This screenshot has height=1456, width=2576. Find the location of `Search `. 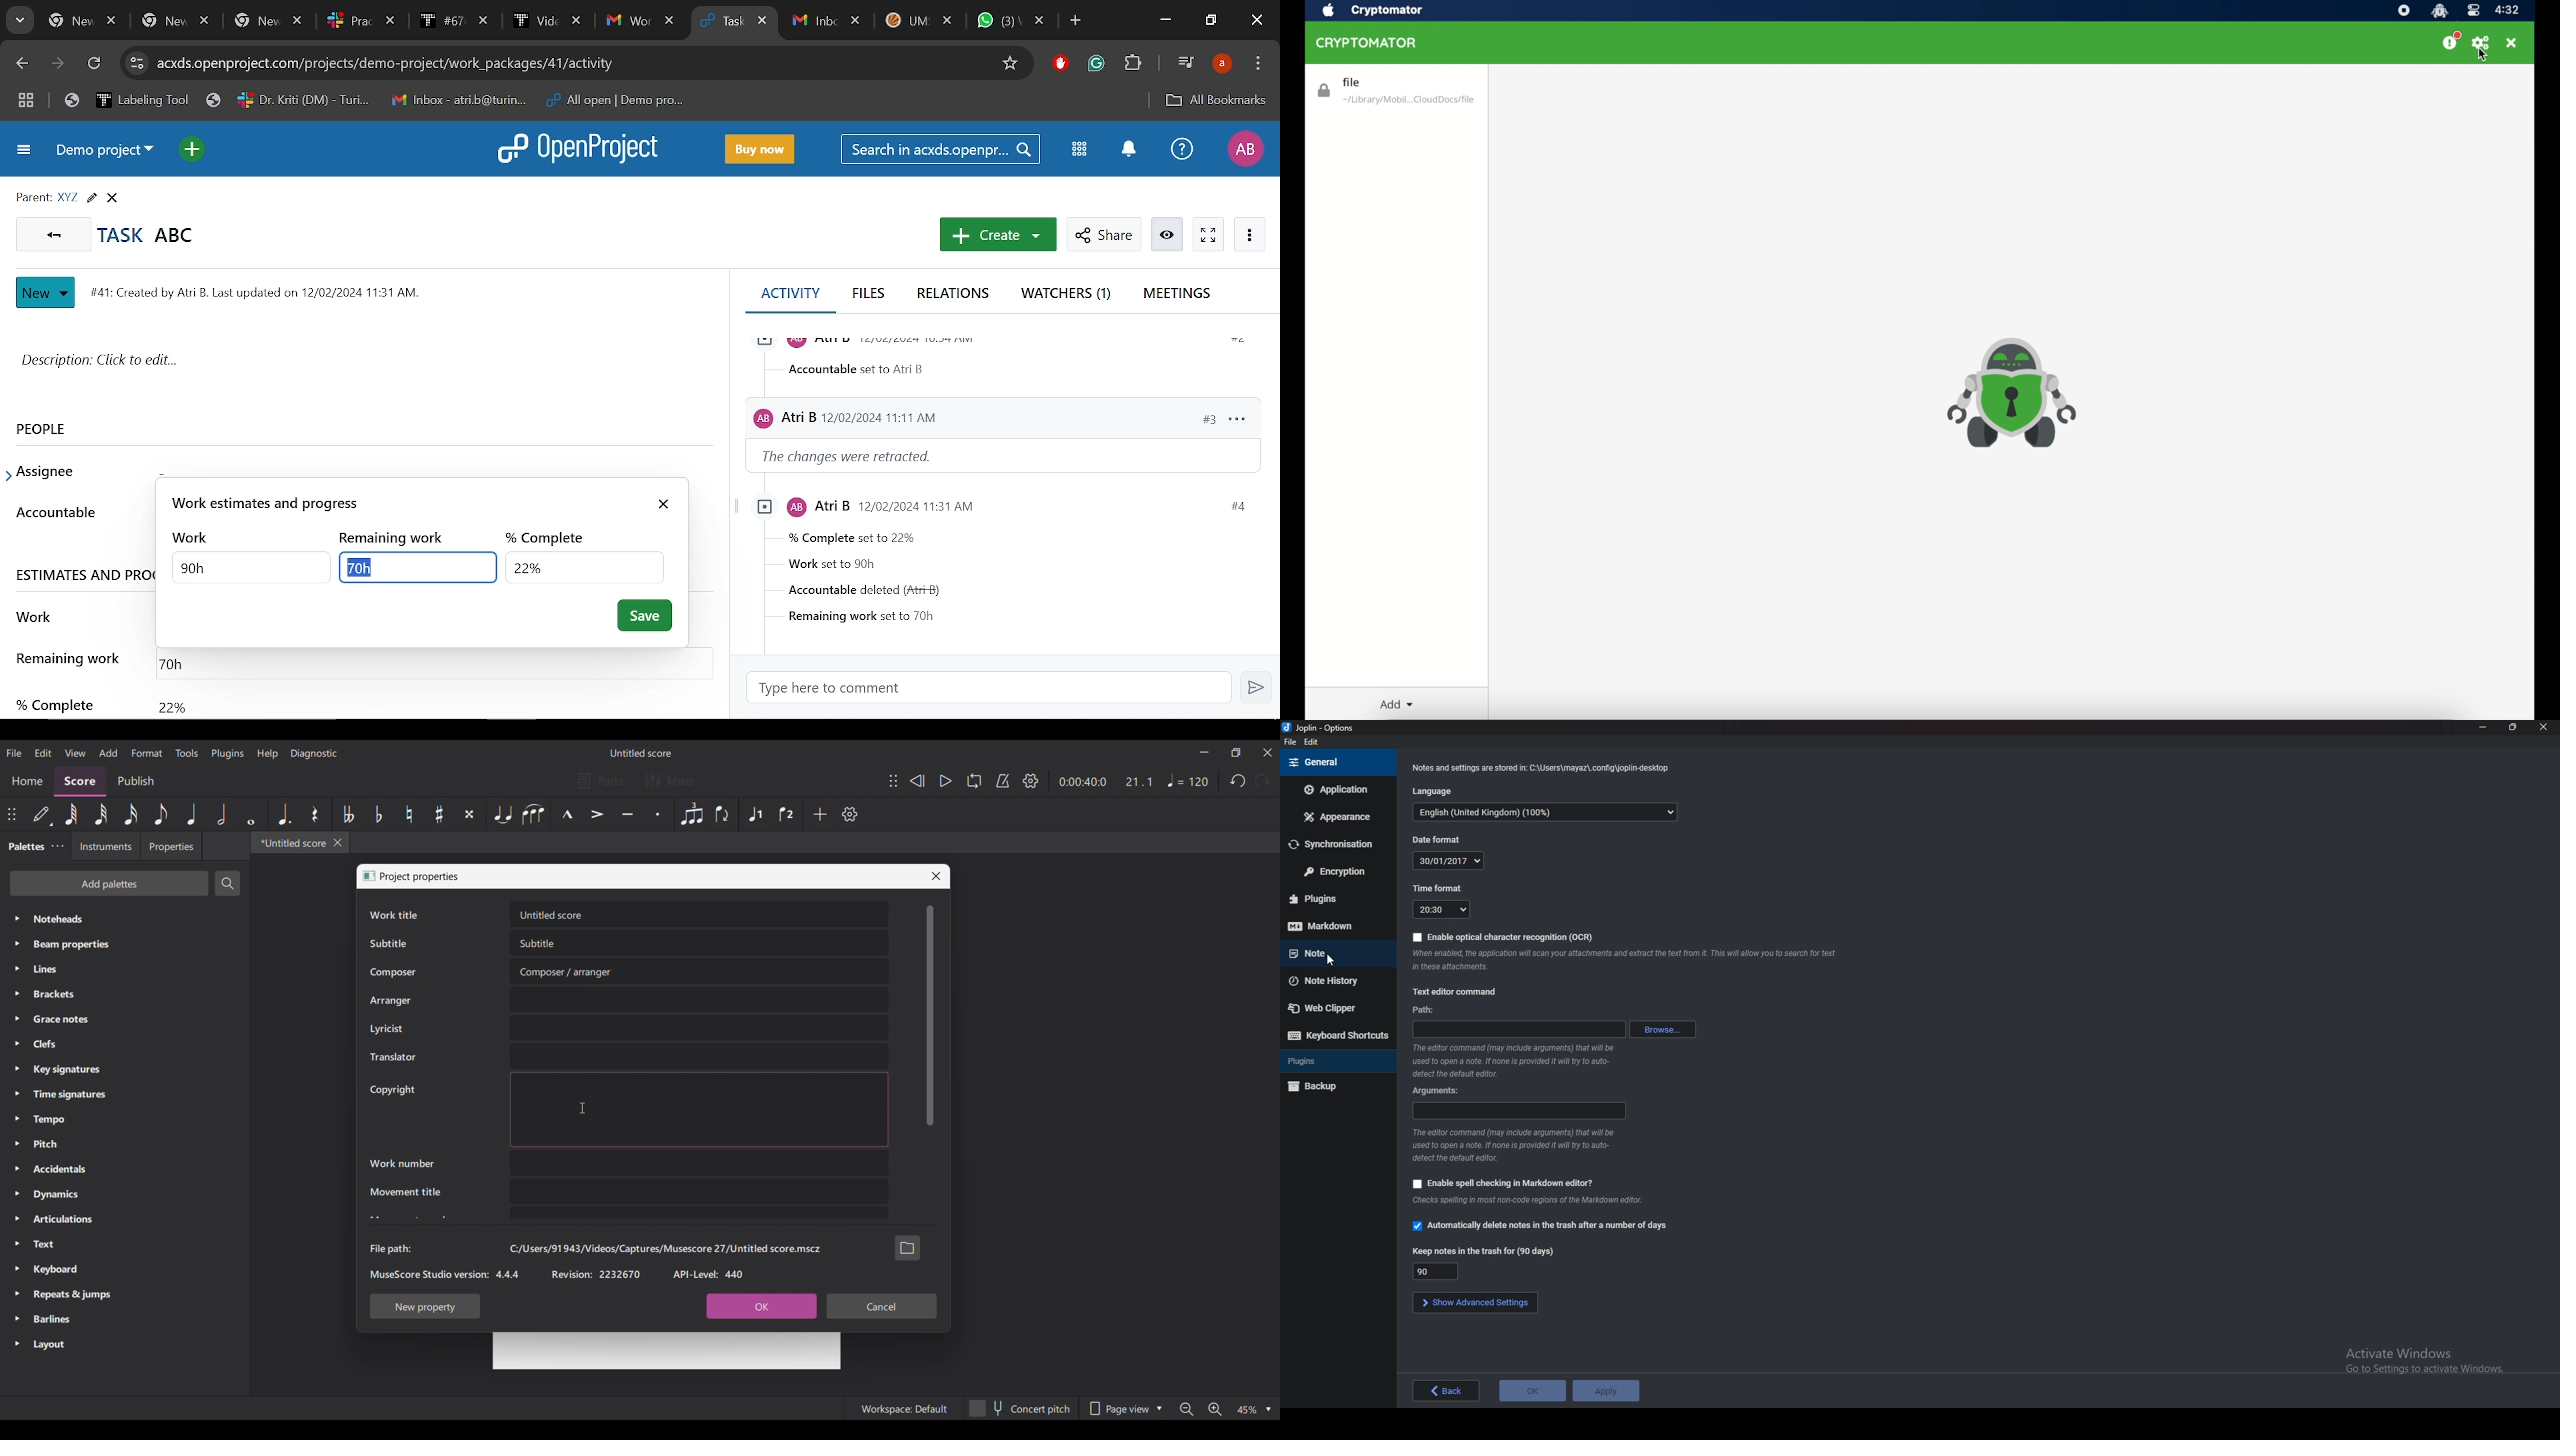

Search  is located at coordinates (943, 149).